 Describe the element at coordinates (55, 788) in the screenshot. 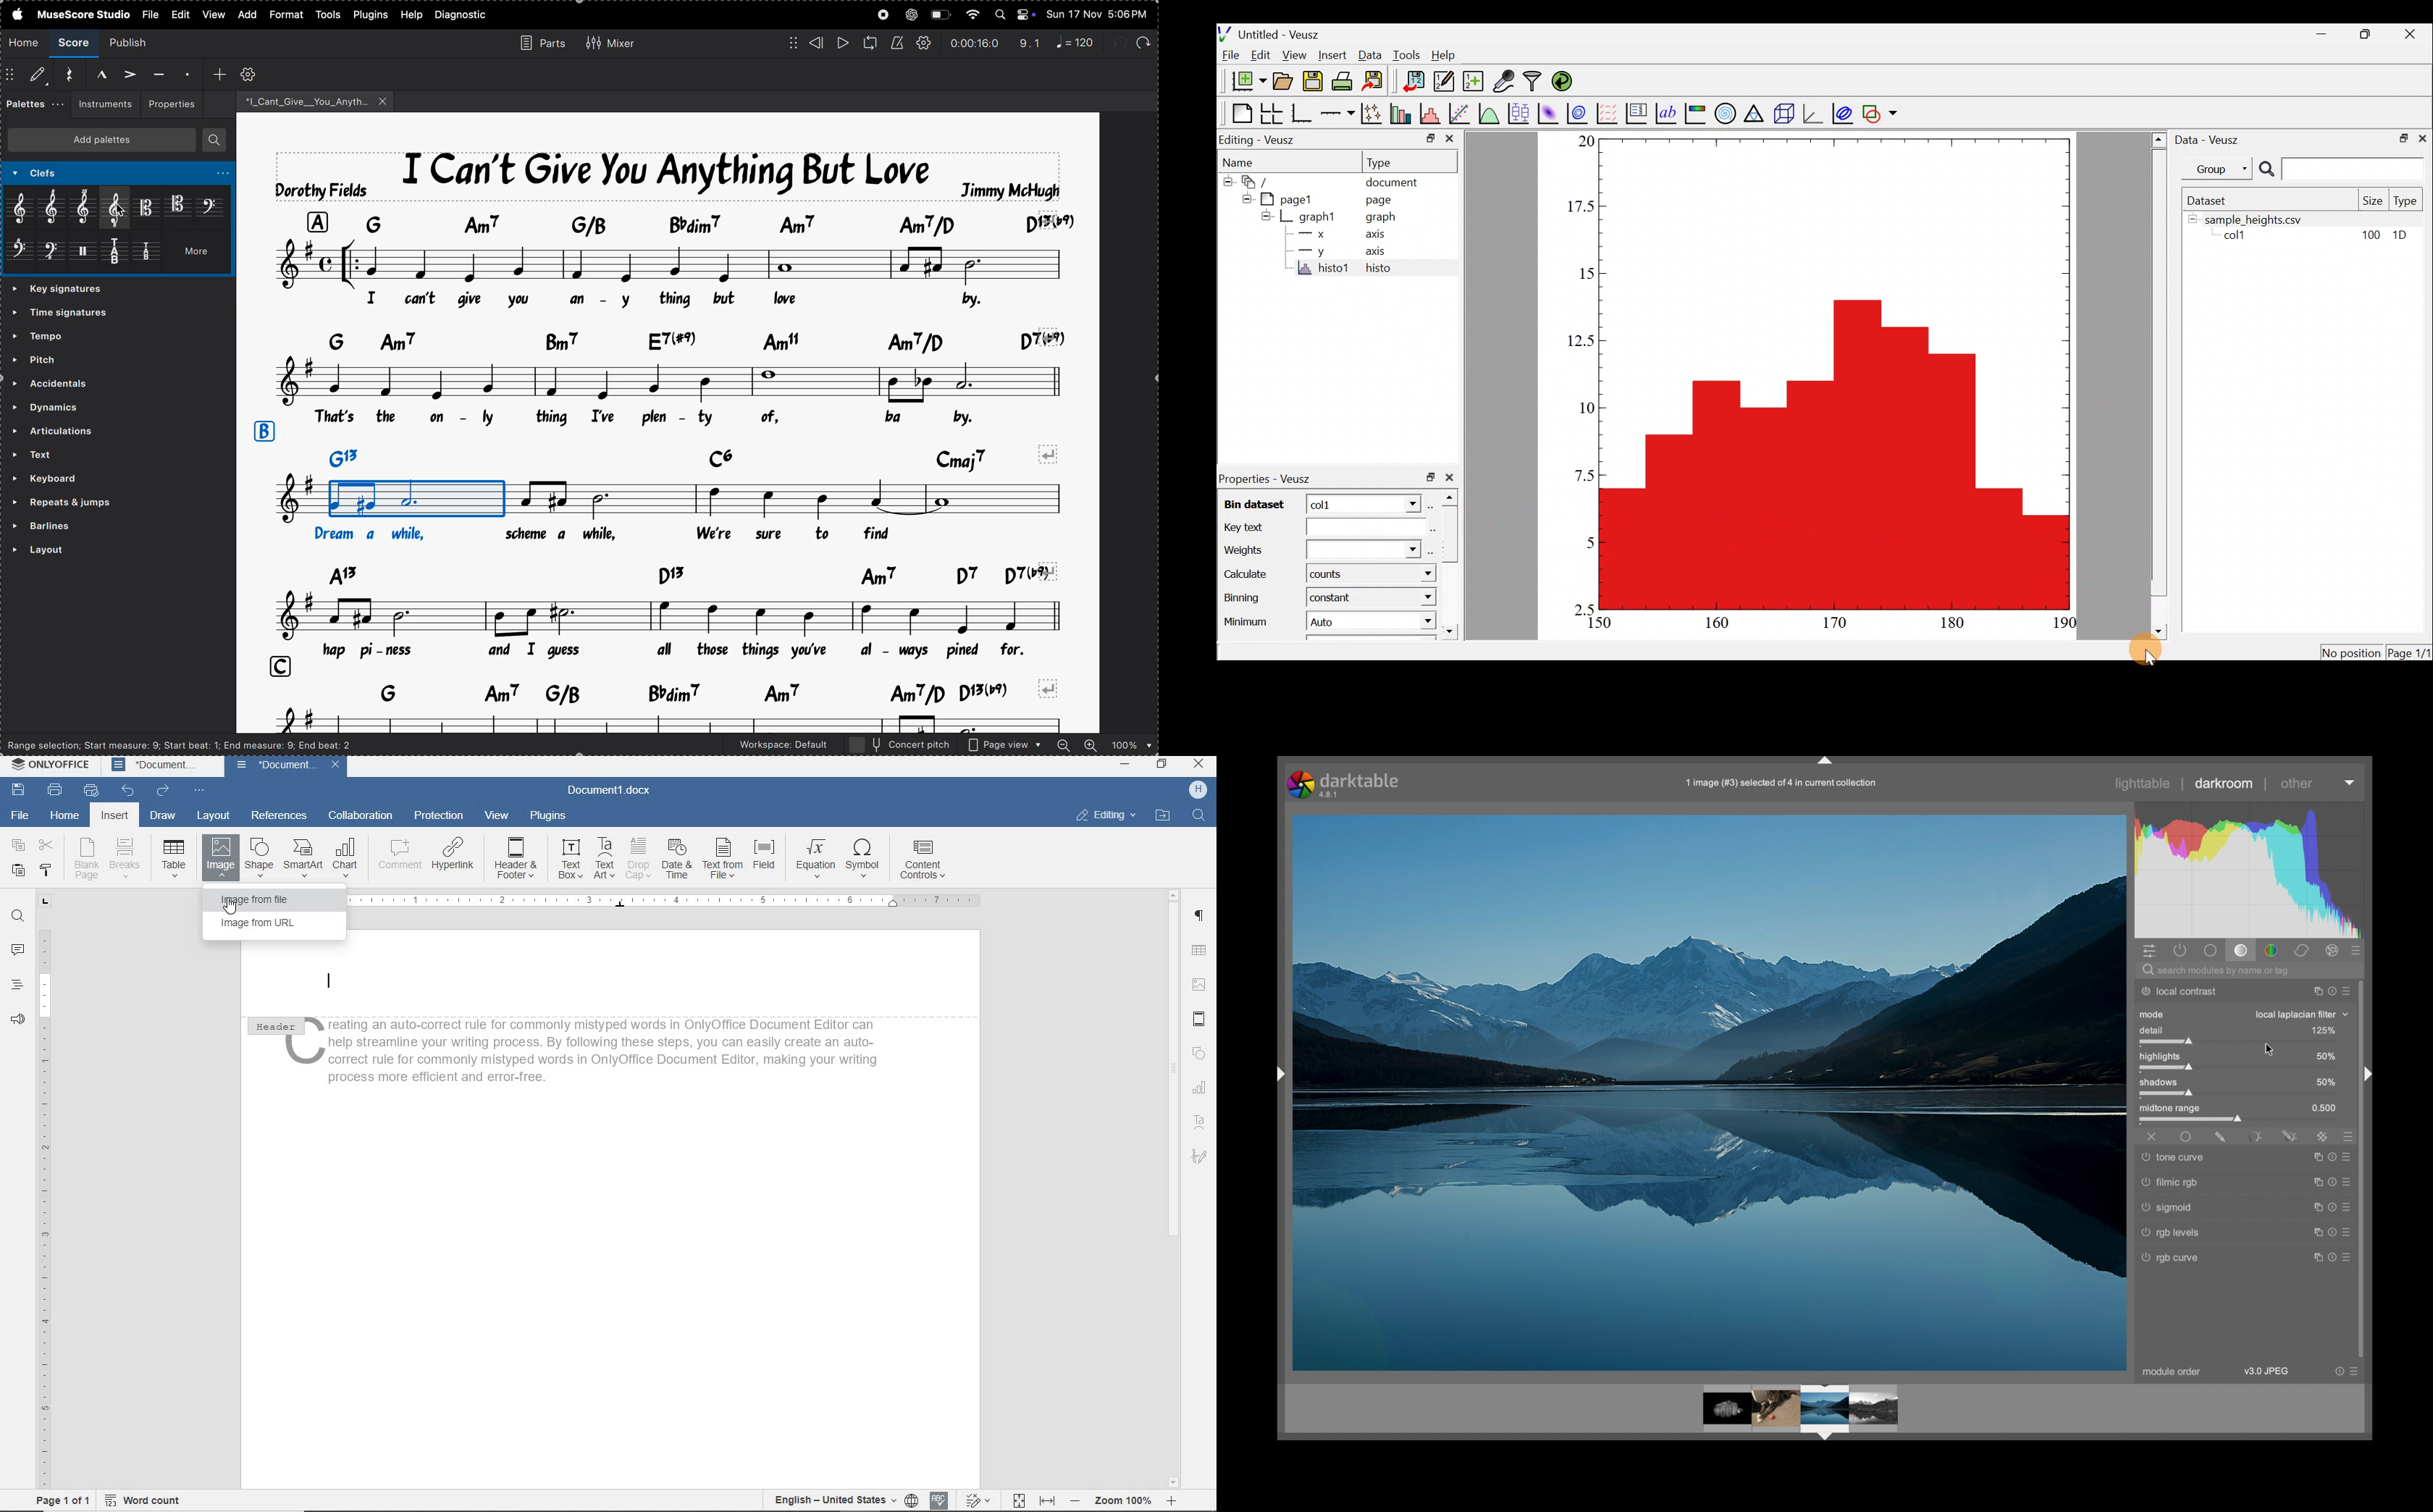

I see `PRINT` at that location.